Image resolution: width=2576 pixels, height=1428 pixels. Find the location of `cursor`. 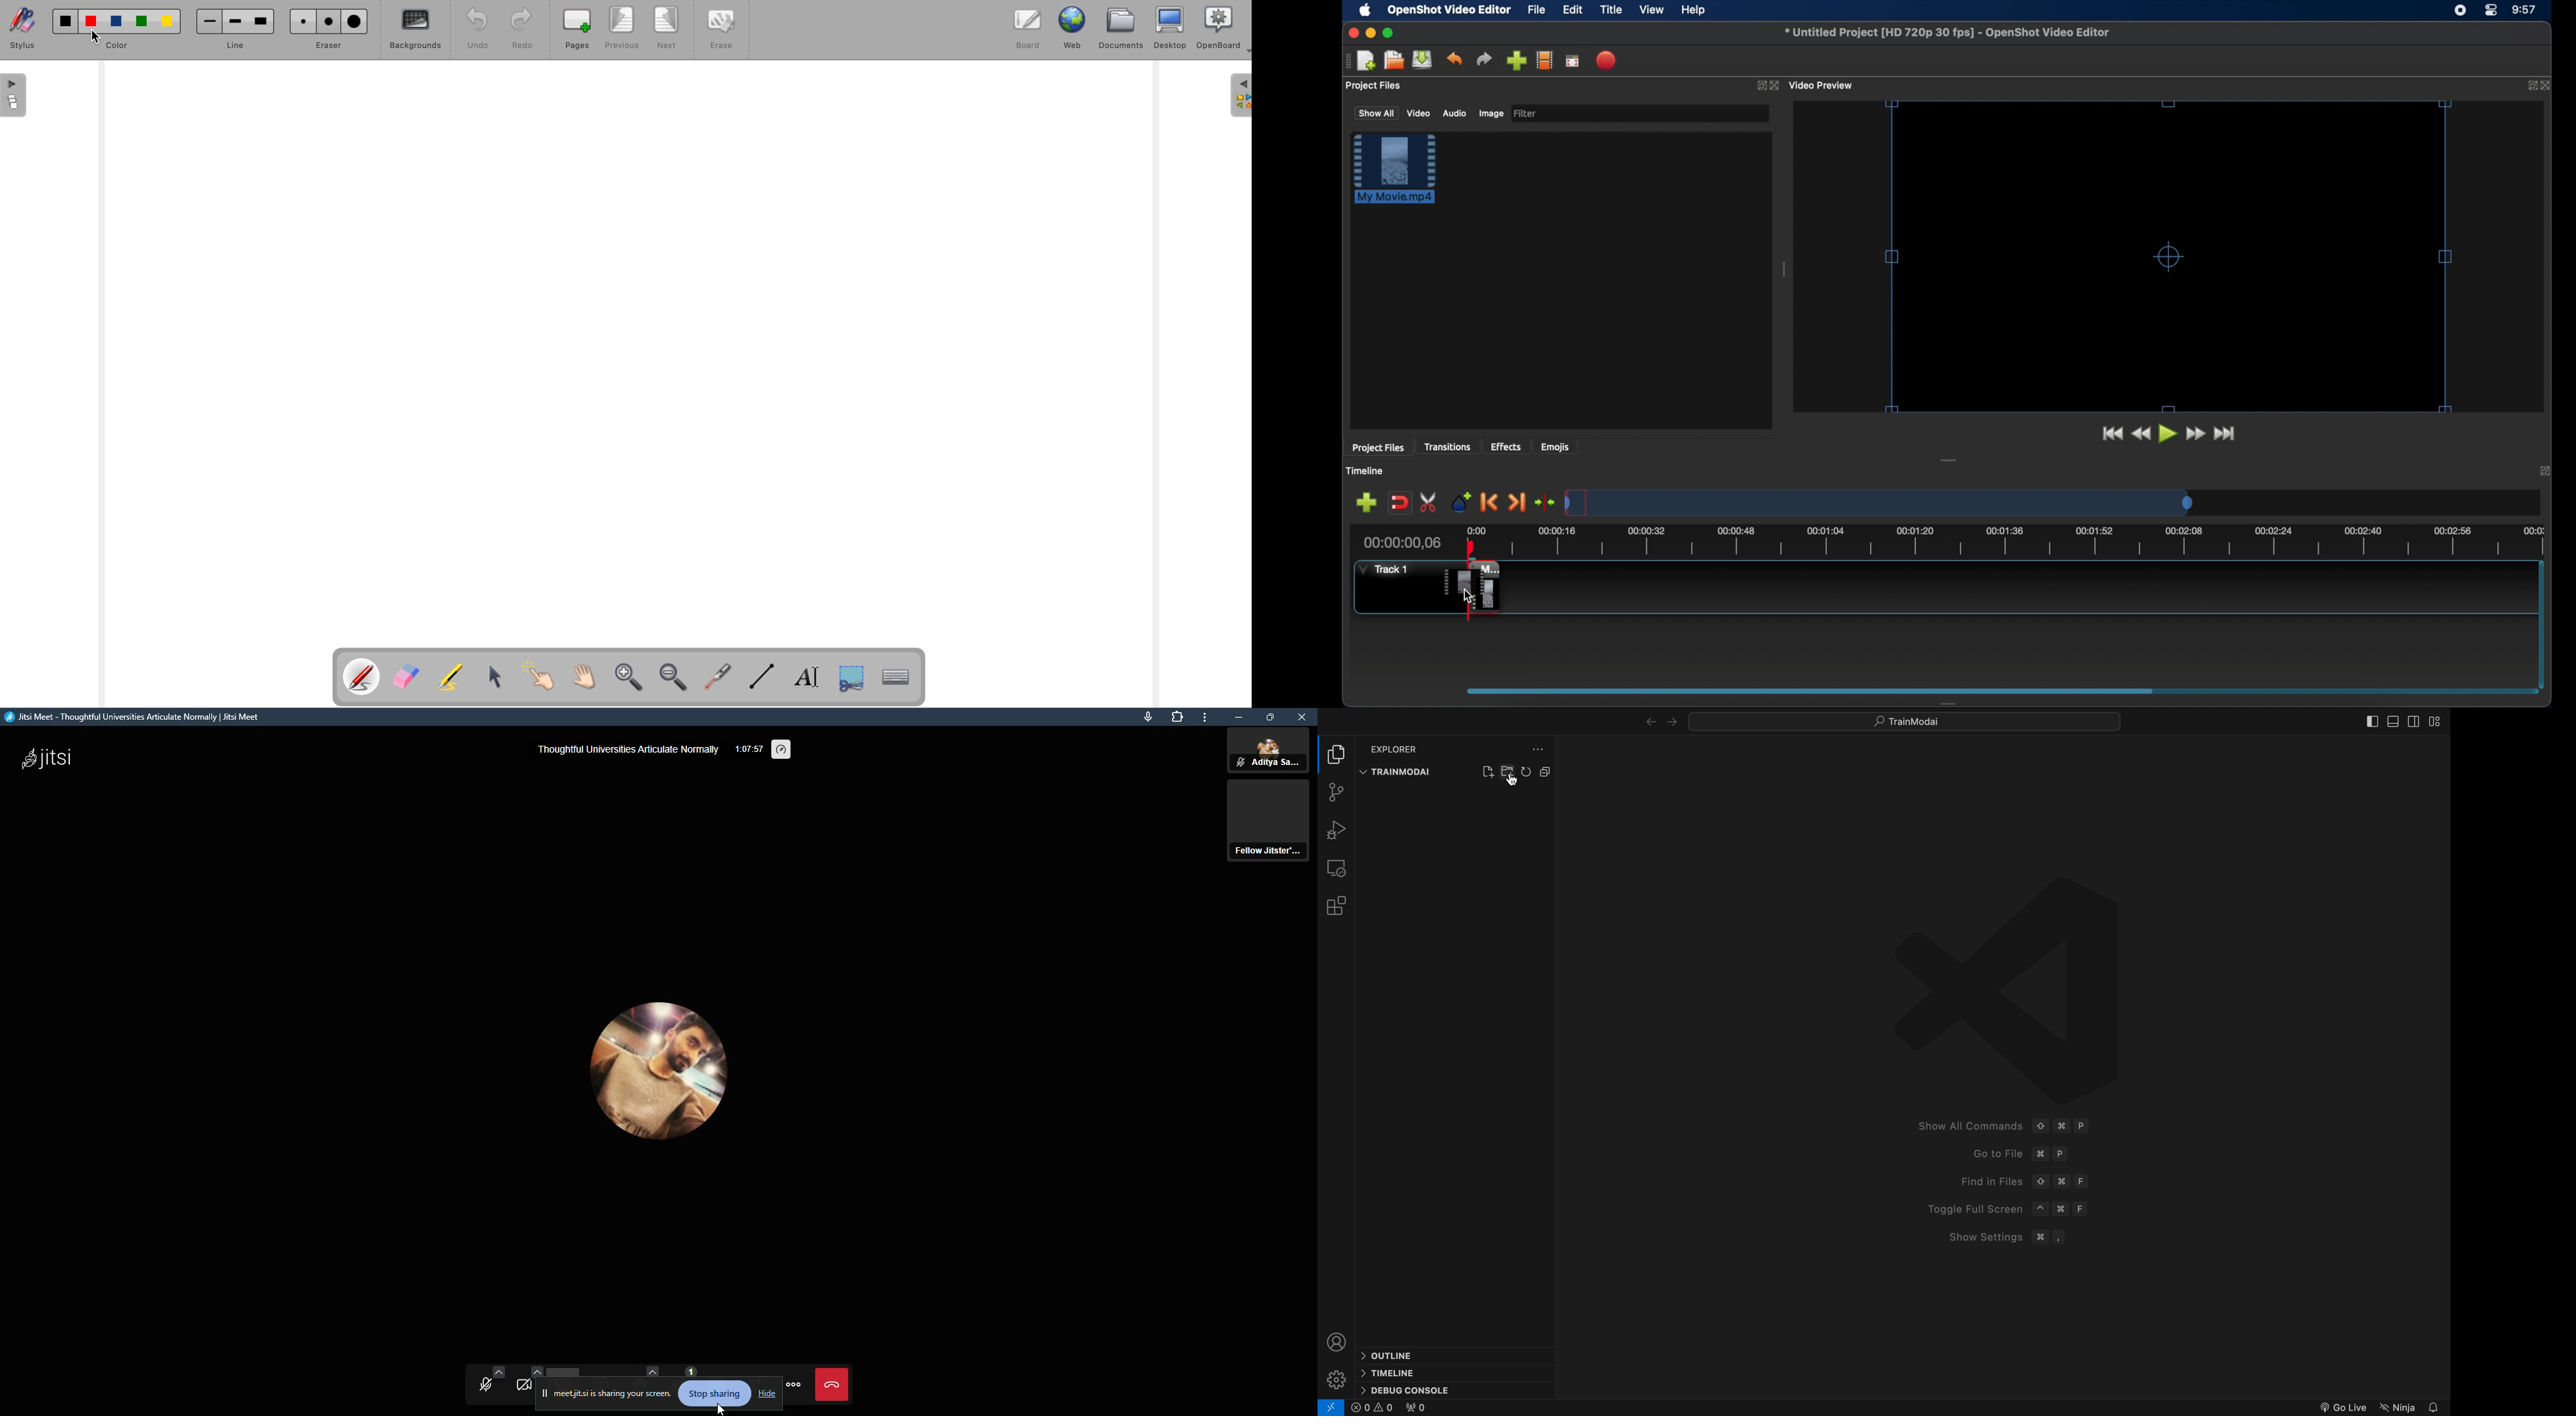

cursor is located at coordinates (1466, 595).